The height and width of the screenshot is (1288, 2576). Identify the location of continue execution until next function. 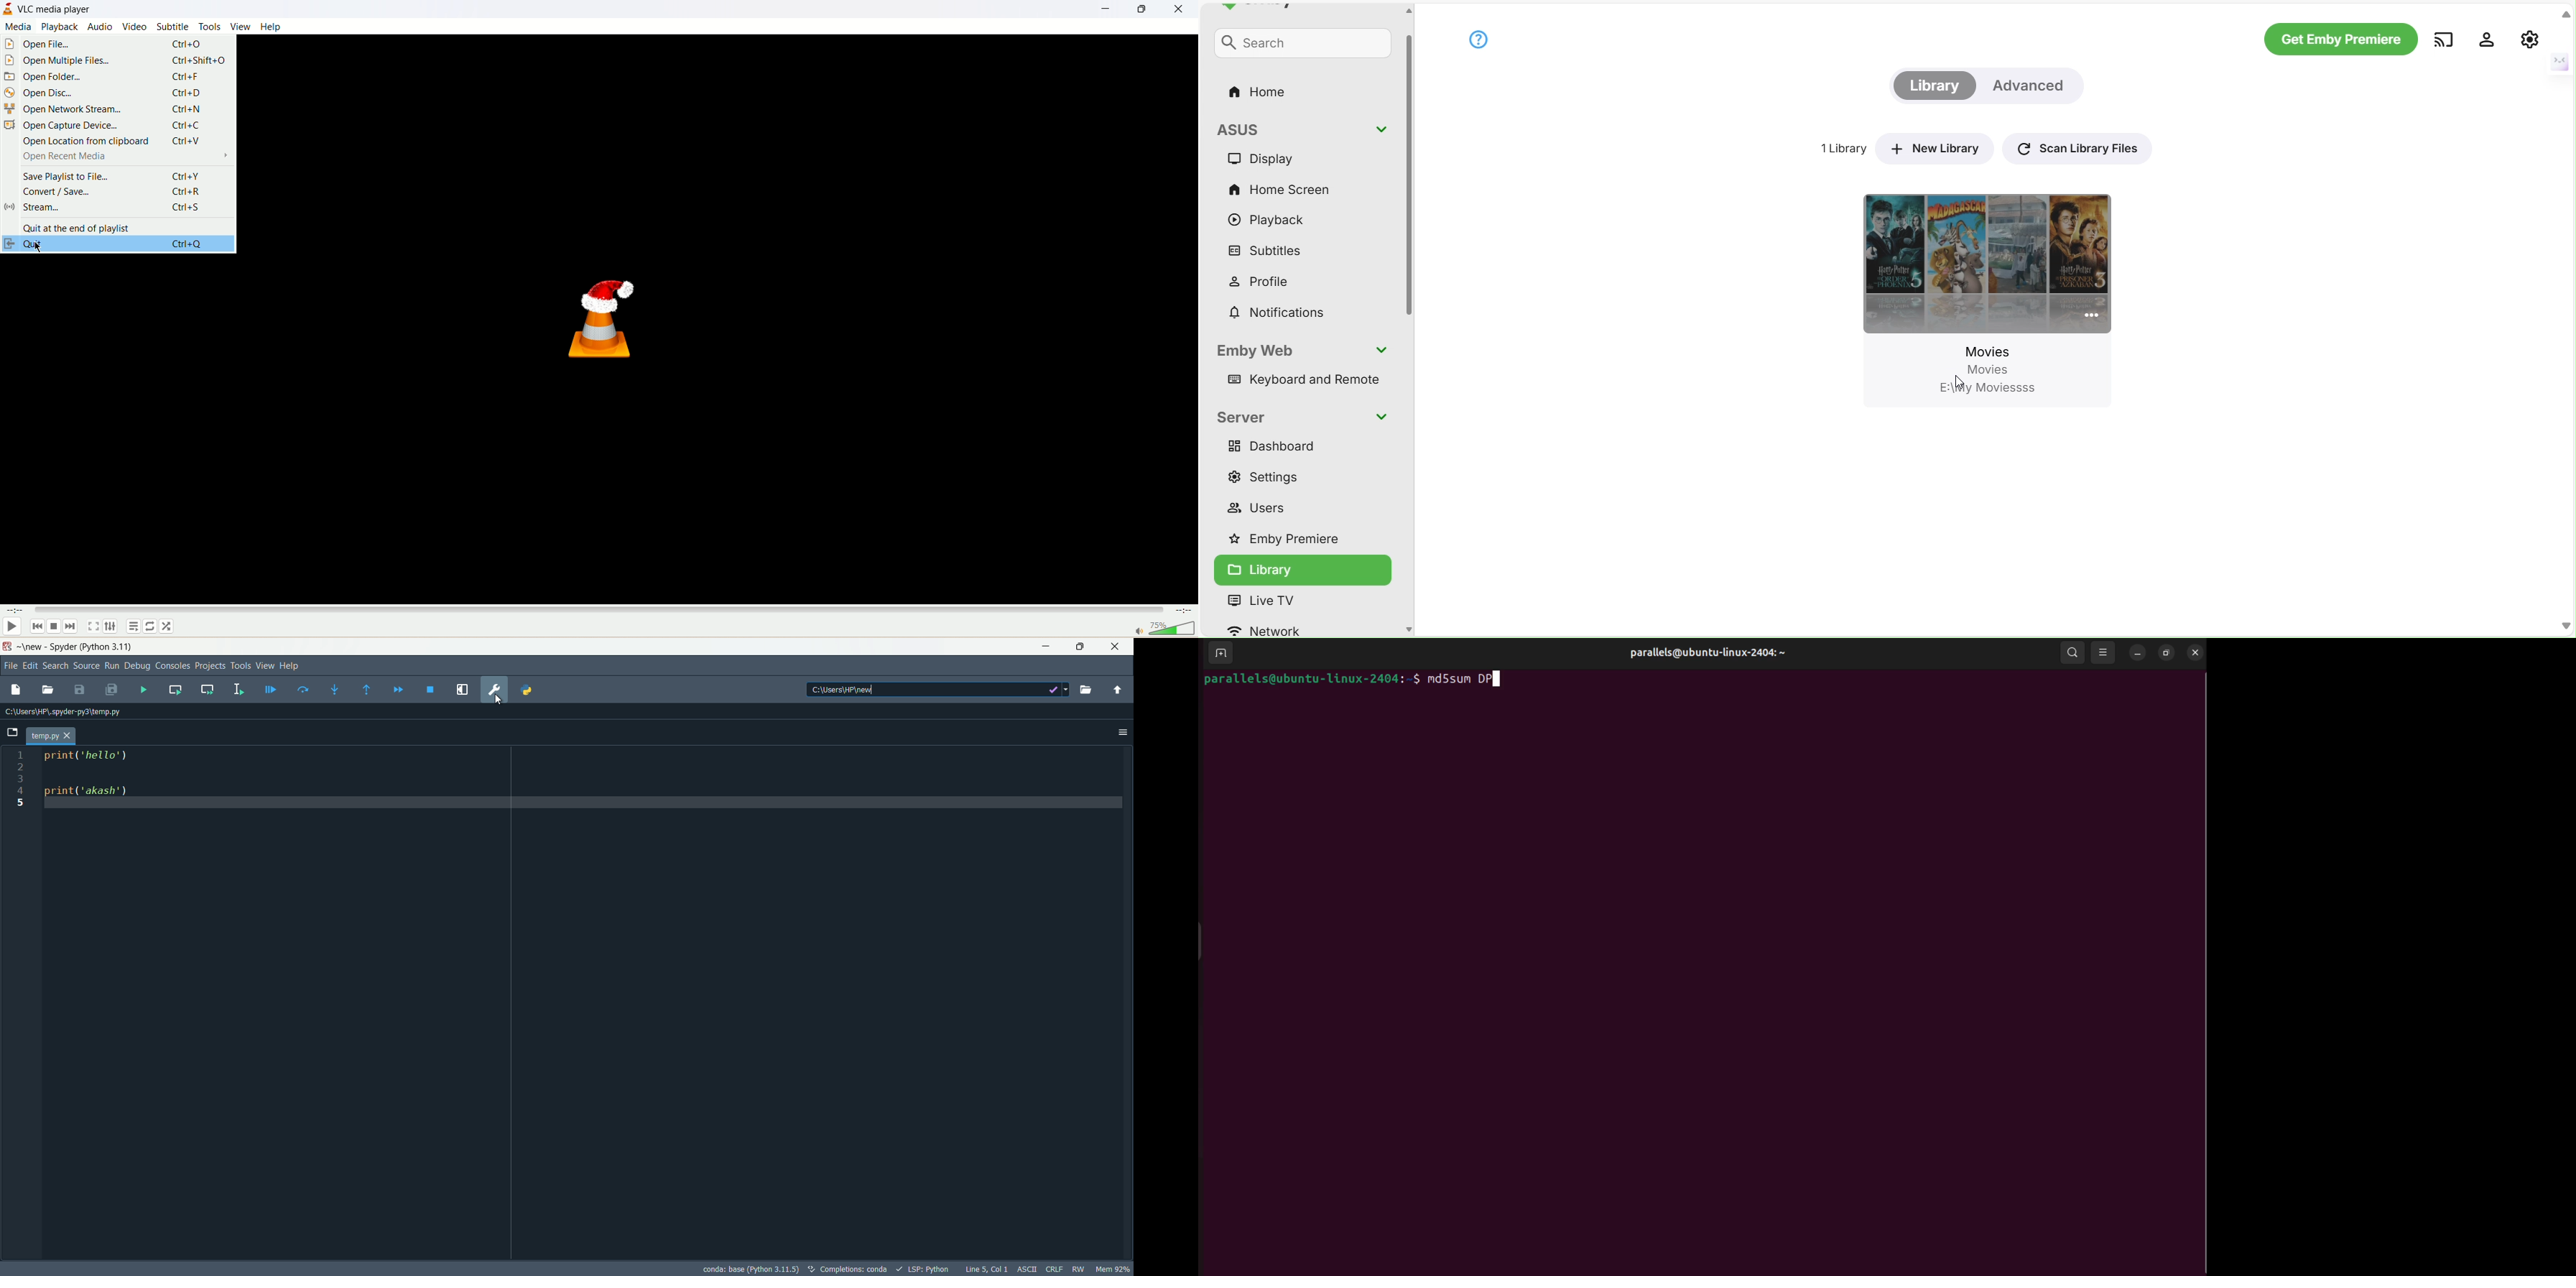
(398, 691).